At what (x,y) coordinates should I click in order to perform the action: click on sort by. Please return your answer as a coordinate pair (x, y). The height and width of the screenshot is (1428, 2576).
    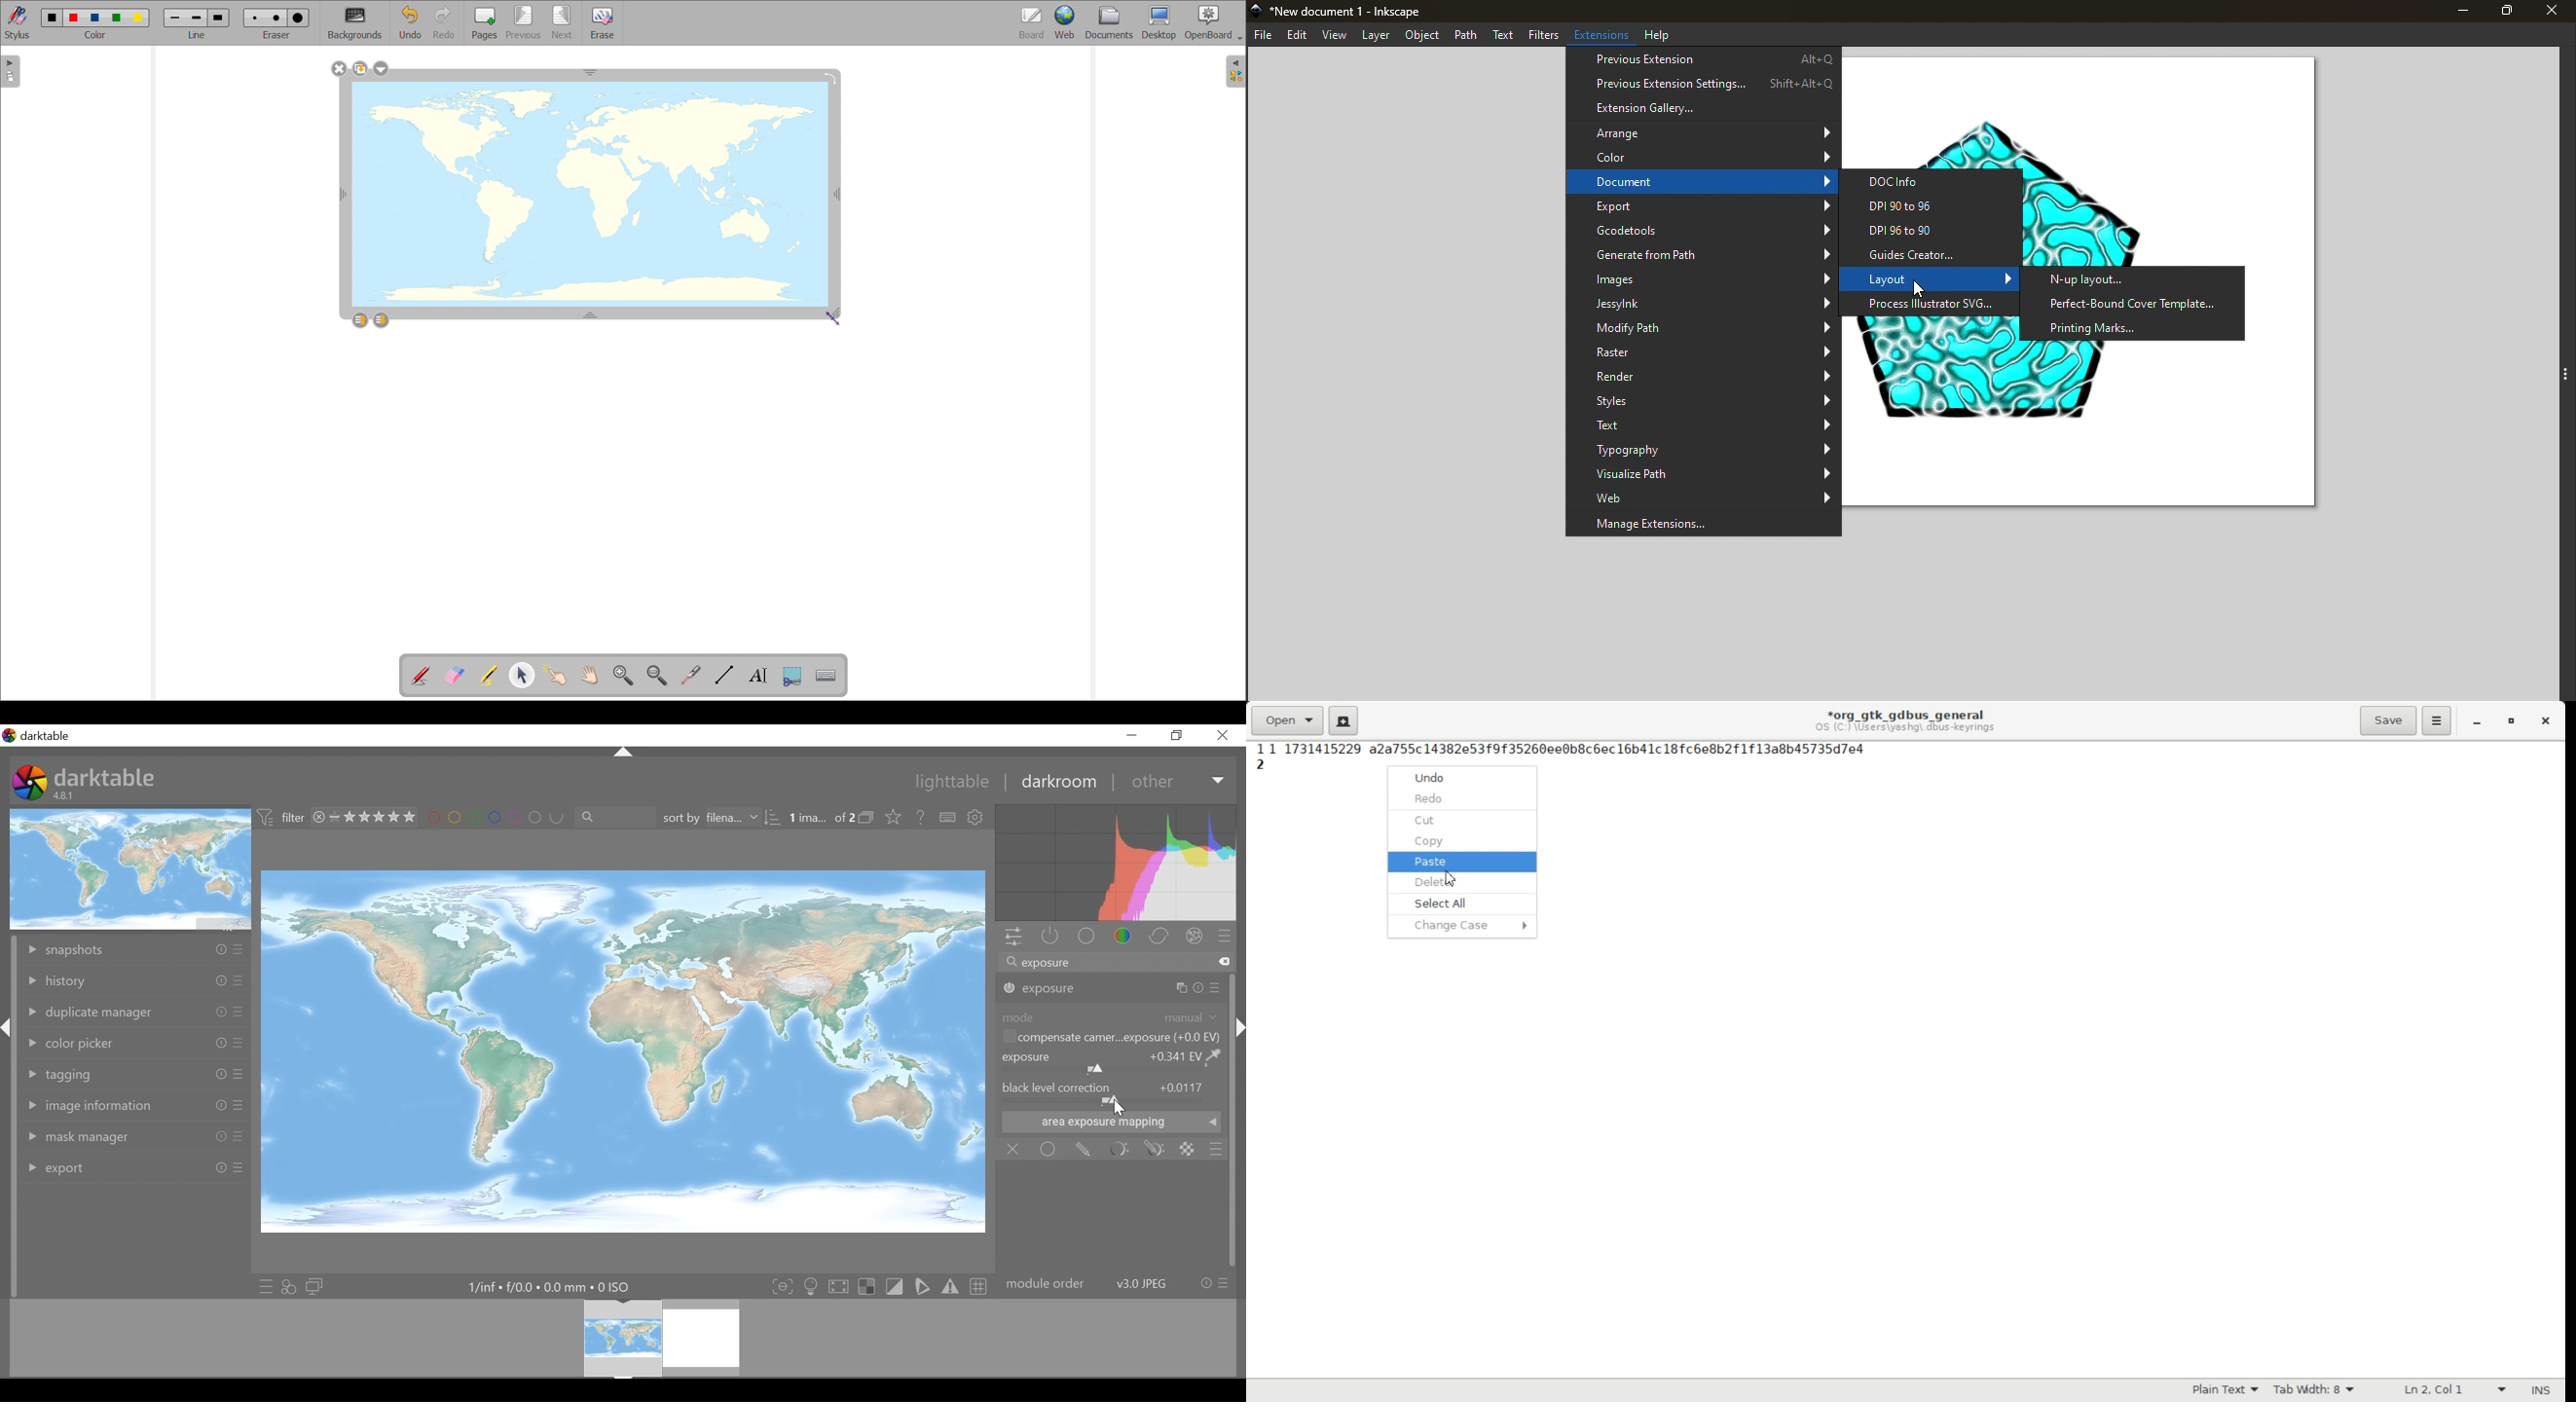
    Looking at the image, I should click on (721, 817).